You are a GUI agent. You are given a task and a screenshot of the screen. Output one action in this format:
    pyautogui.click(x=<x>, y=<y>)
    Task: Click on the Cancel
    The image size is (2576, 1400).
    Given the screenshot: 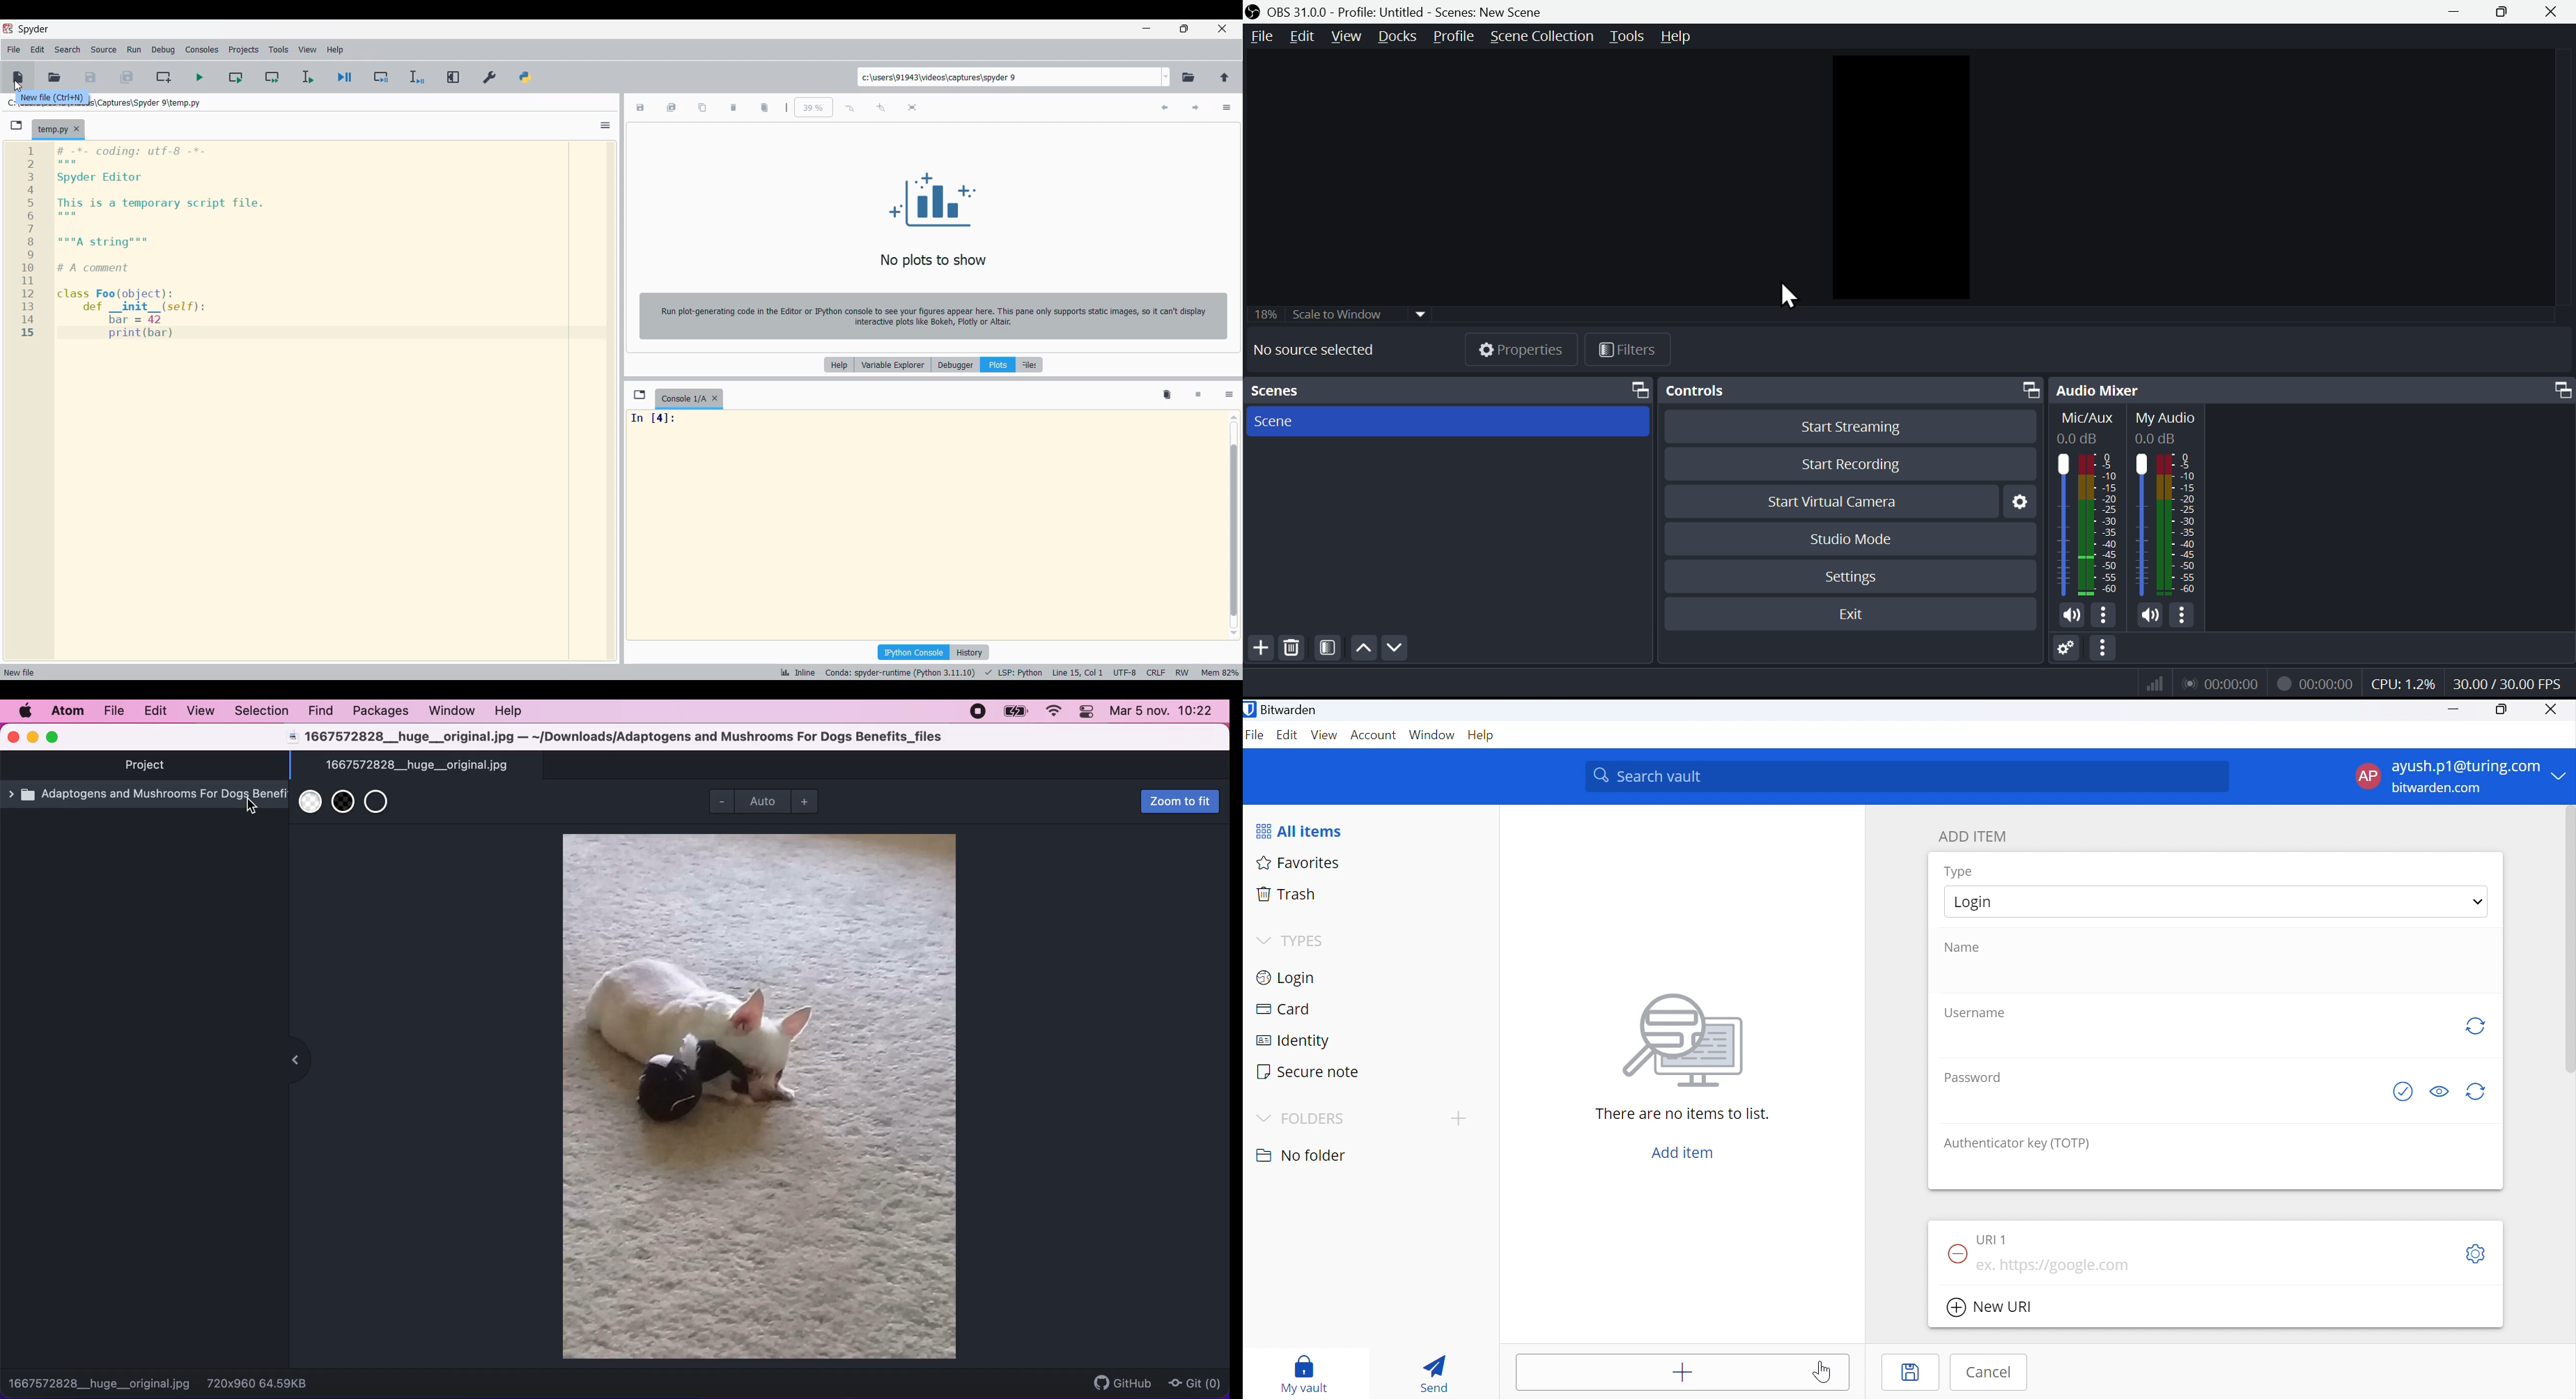 What is the action you would take?
    pyautogui.click(x=1989, y=1373)
    